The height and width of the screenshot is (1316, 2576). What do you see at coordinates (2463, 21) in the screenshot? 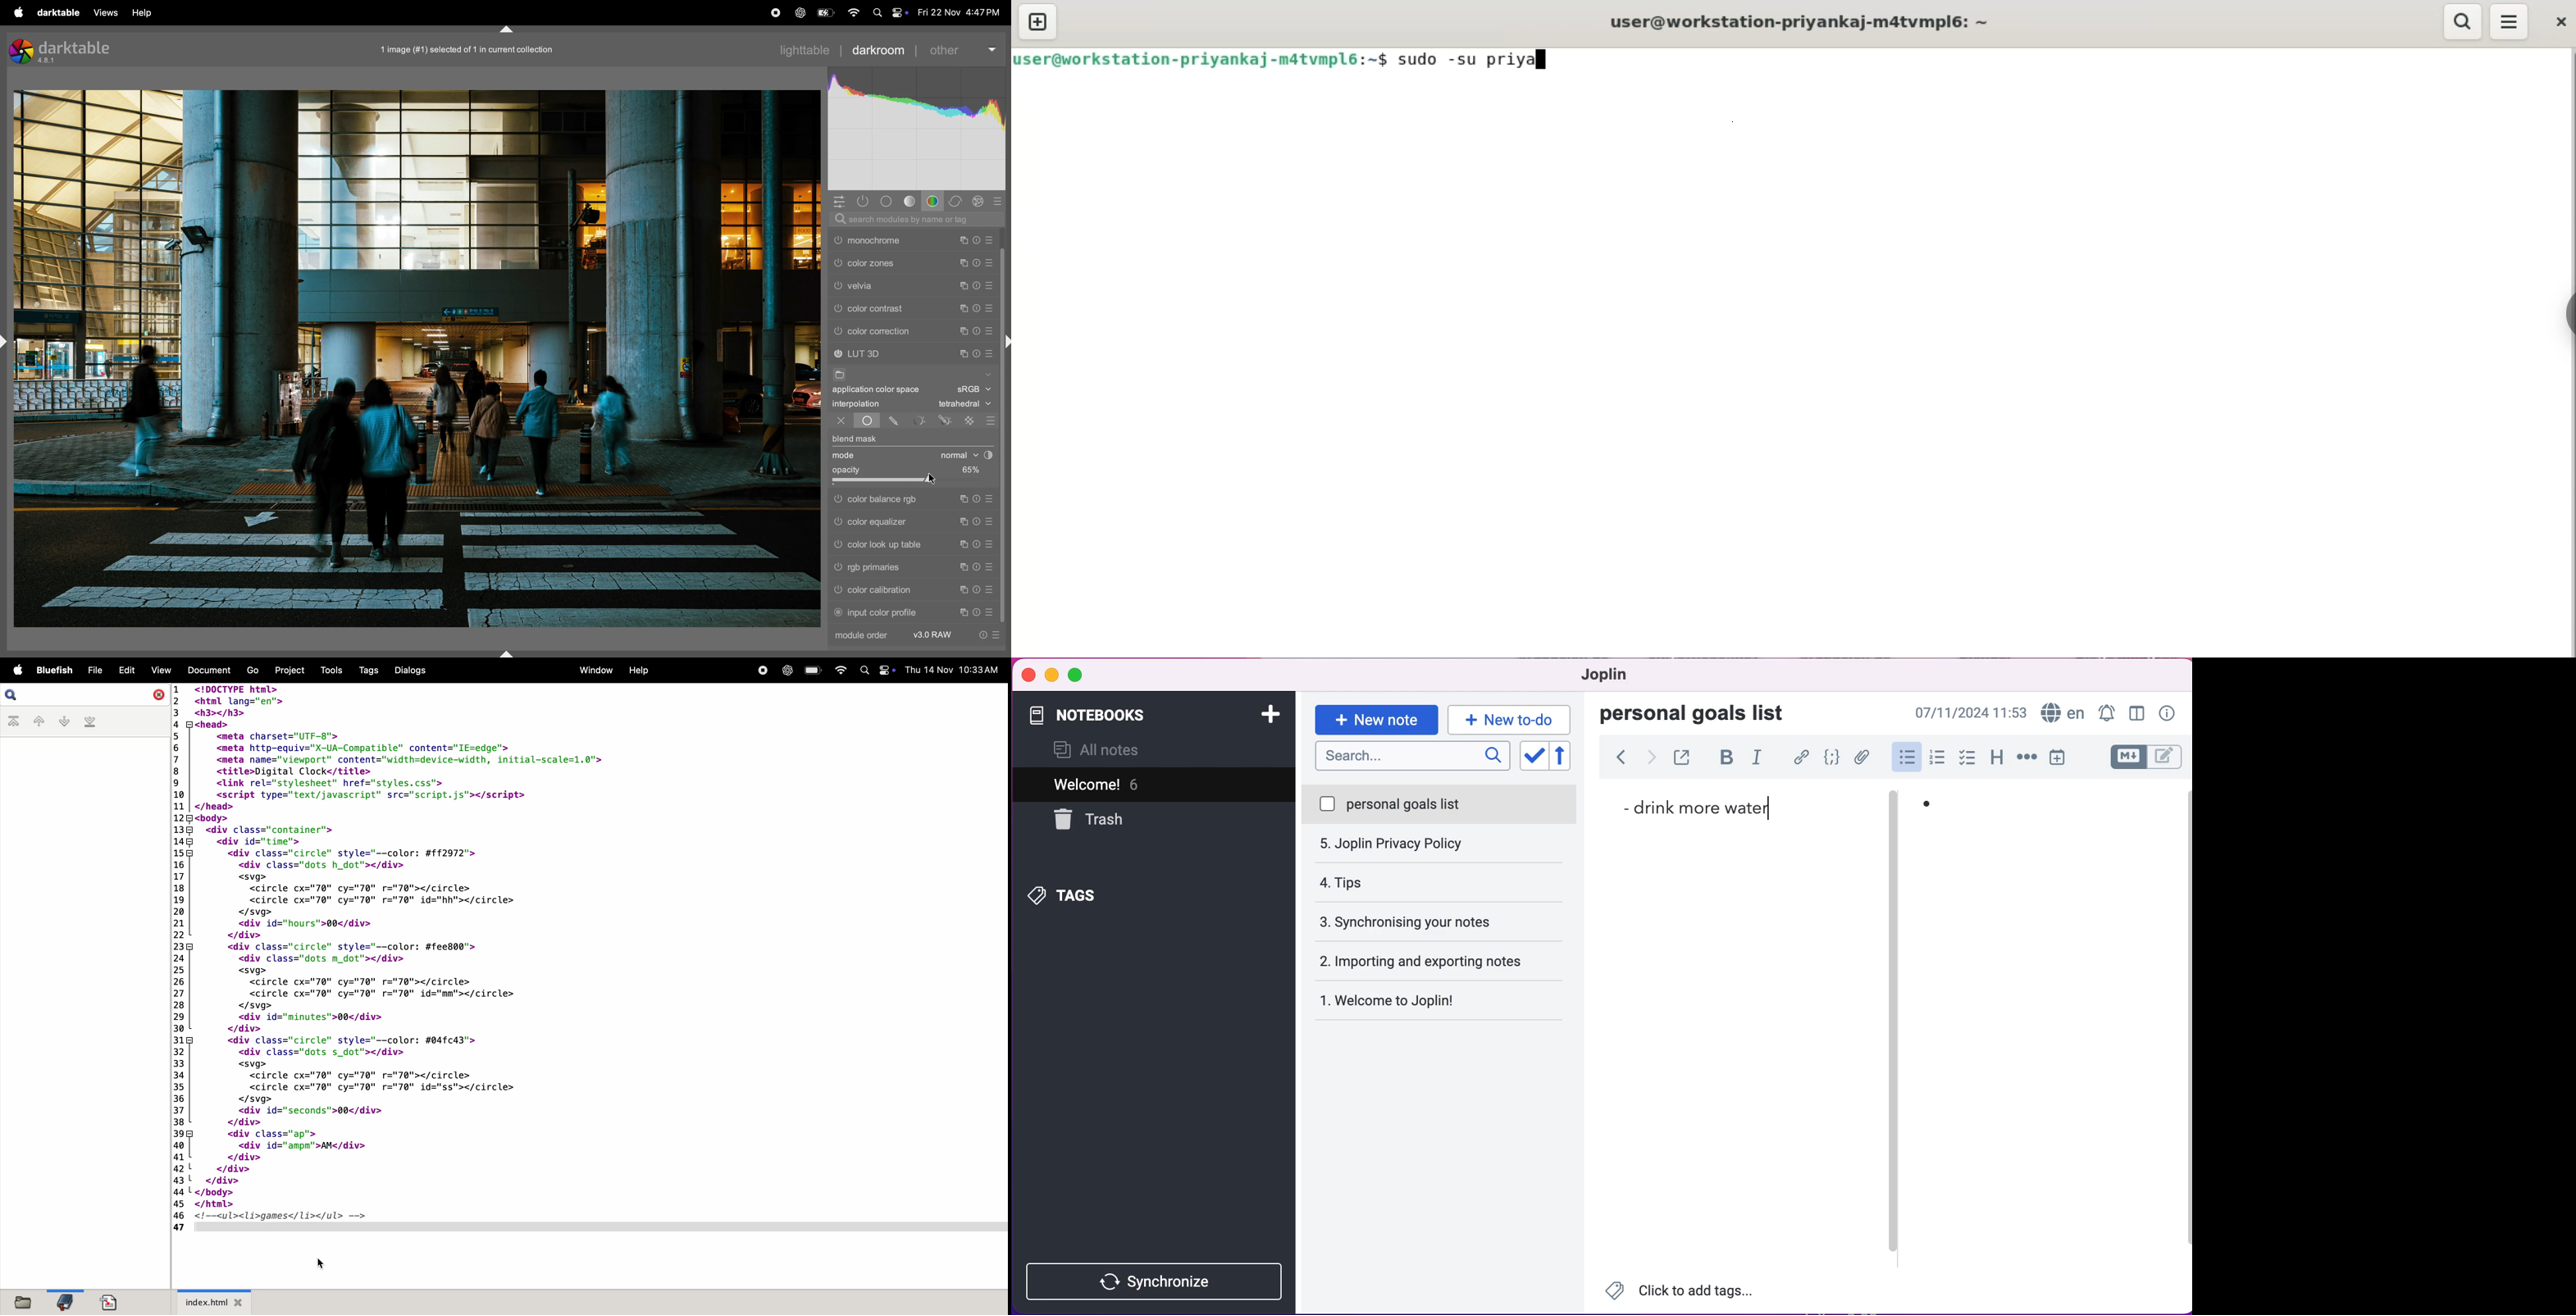
I see `search` at bounding box center [2463, 21].